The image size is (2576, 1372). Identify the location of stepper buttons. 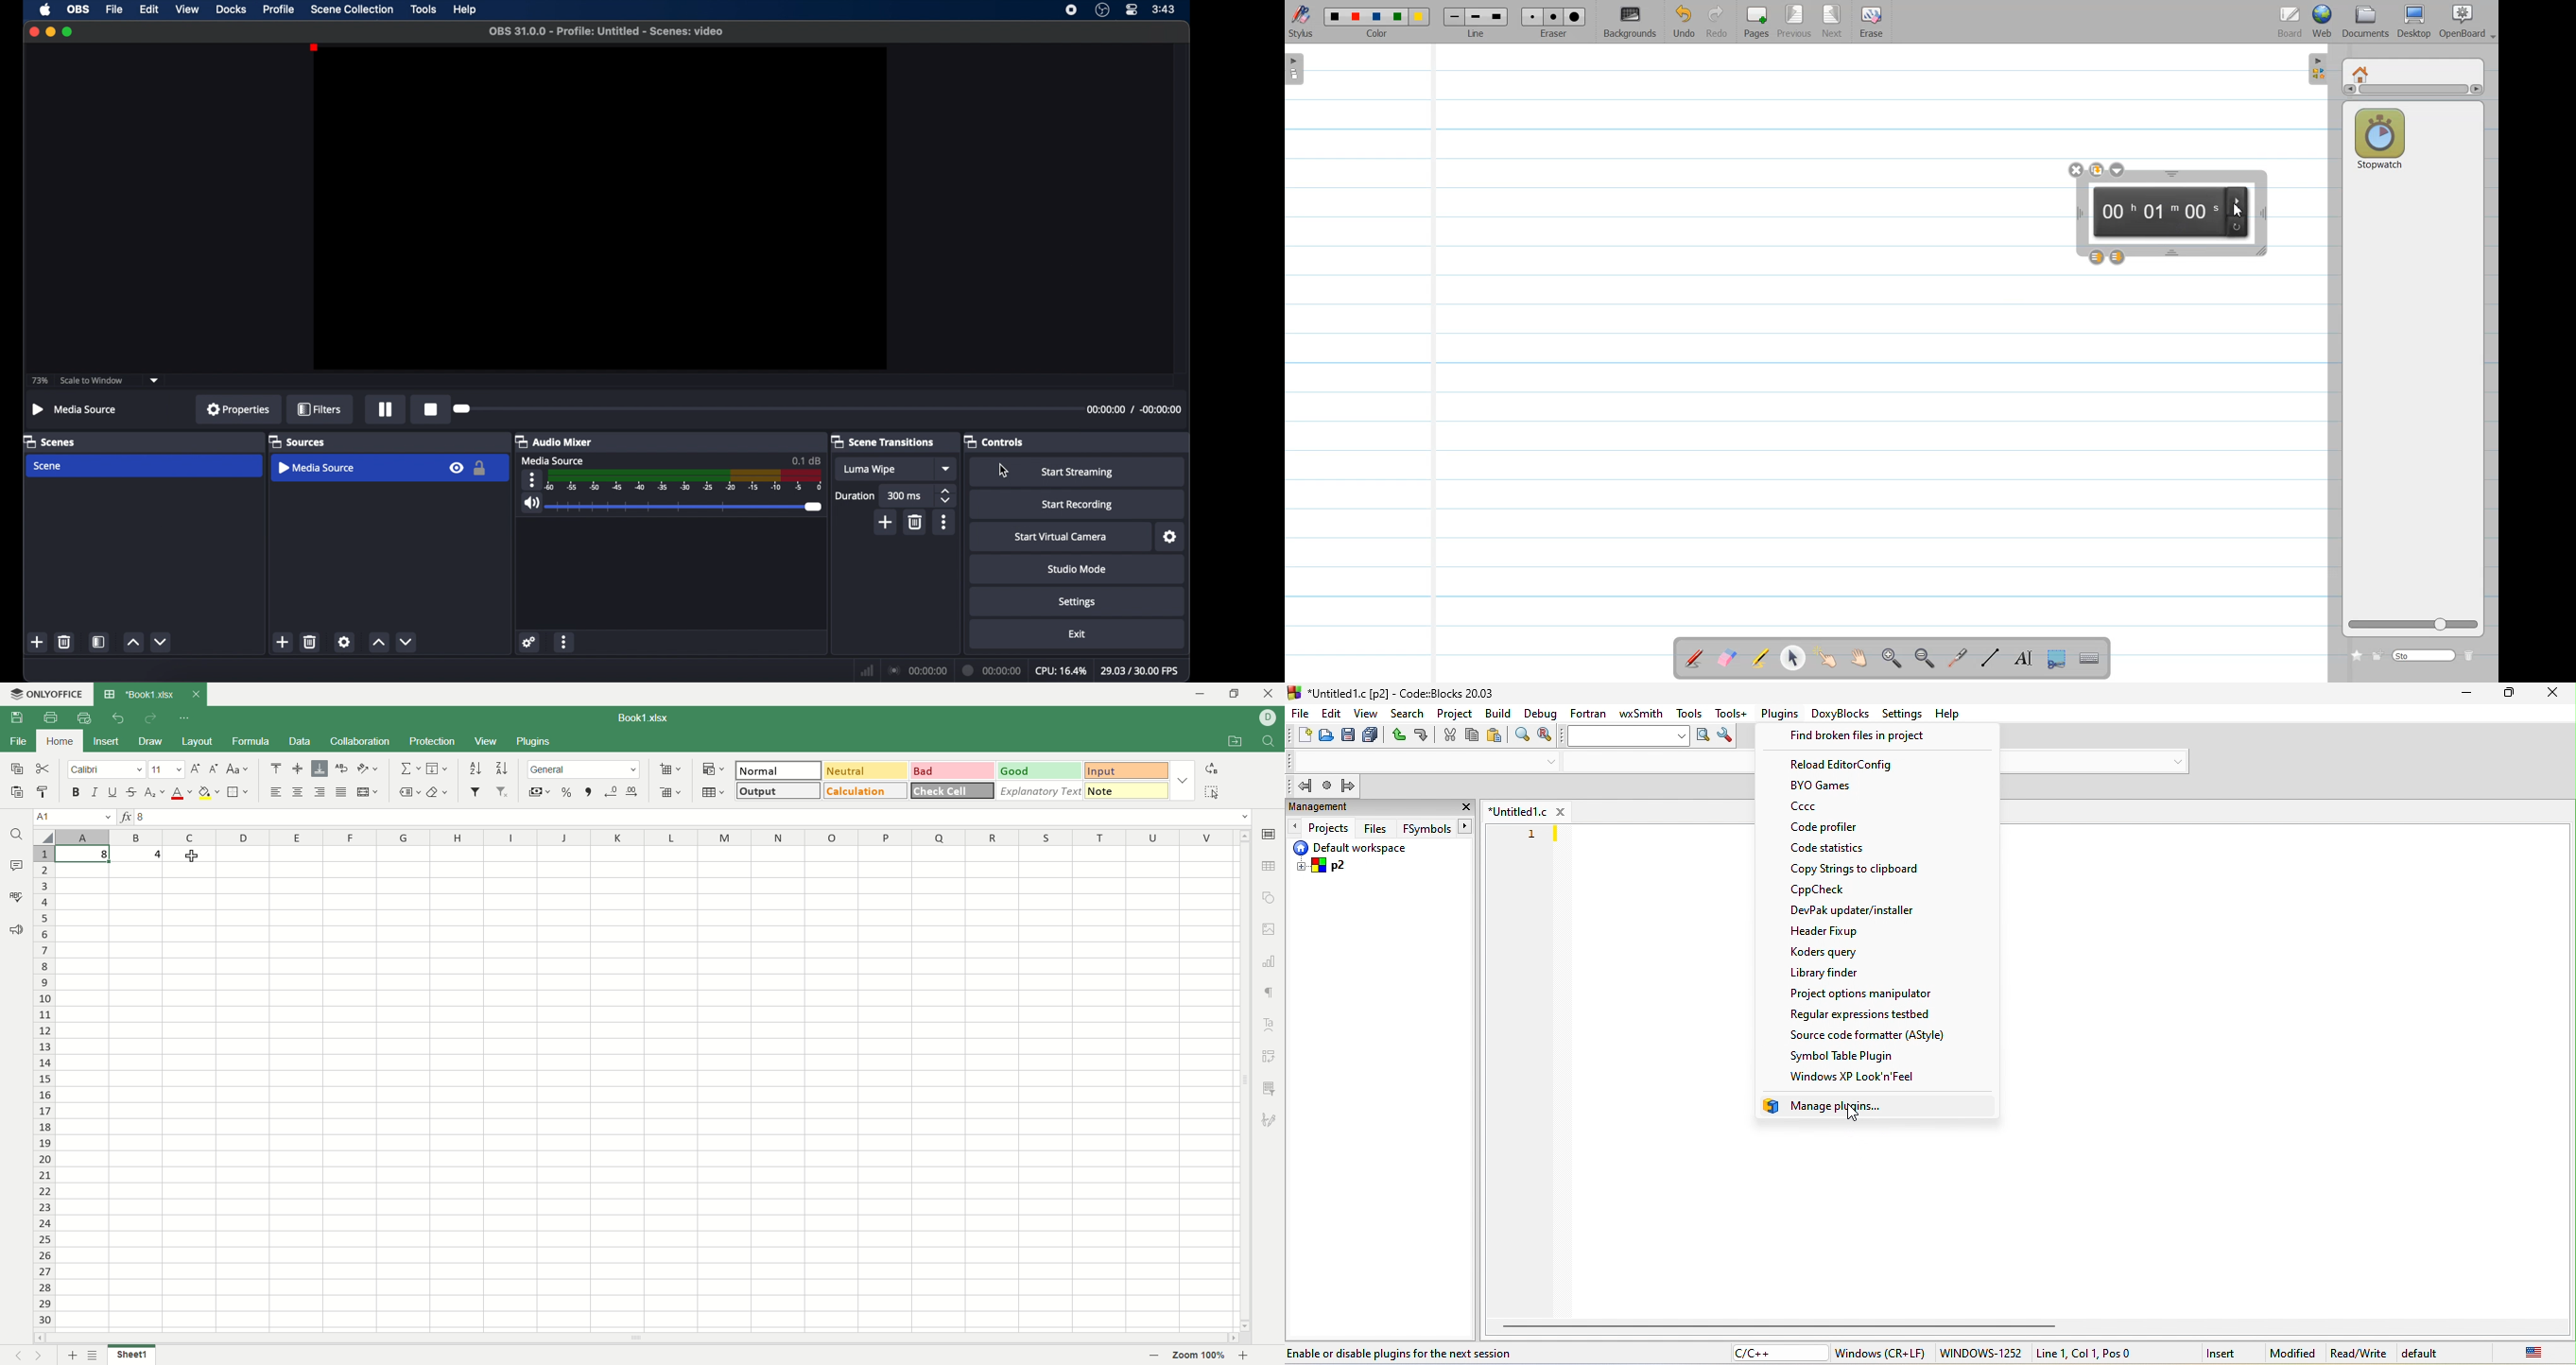
(945, 495).